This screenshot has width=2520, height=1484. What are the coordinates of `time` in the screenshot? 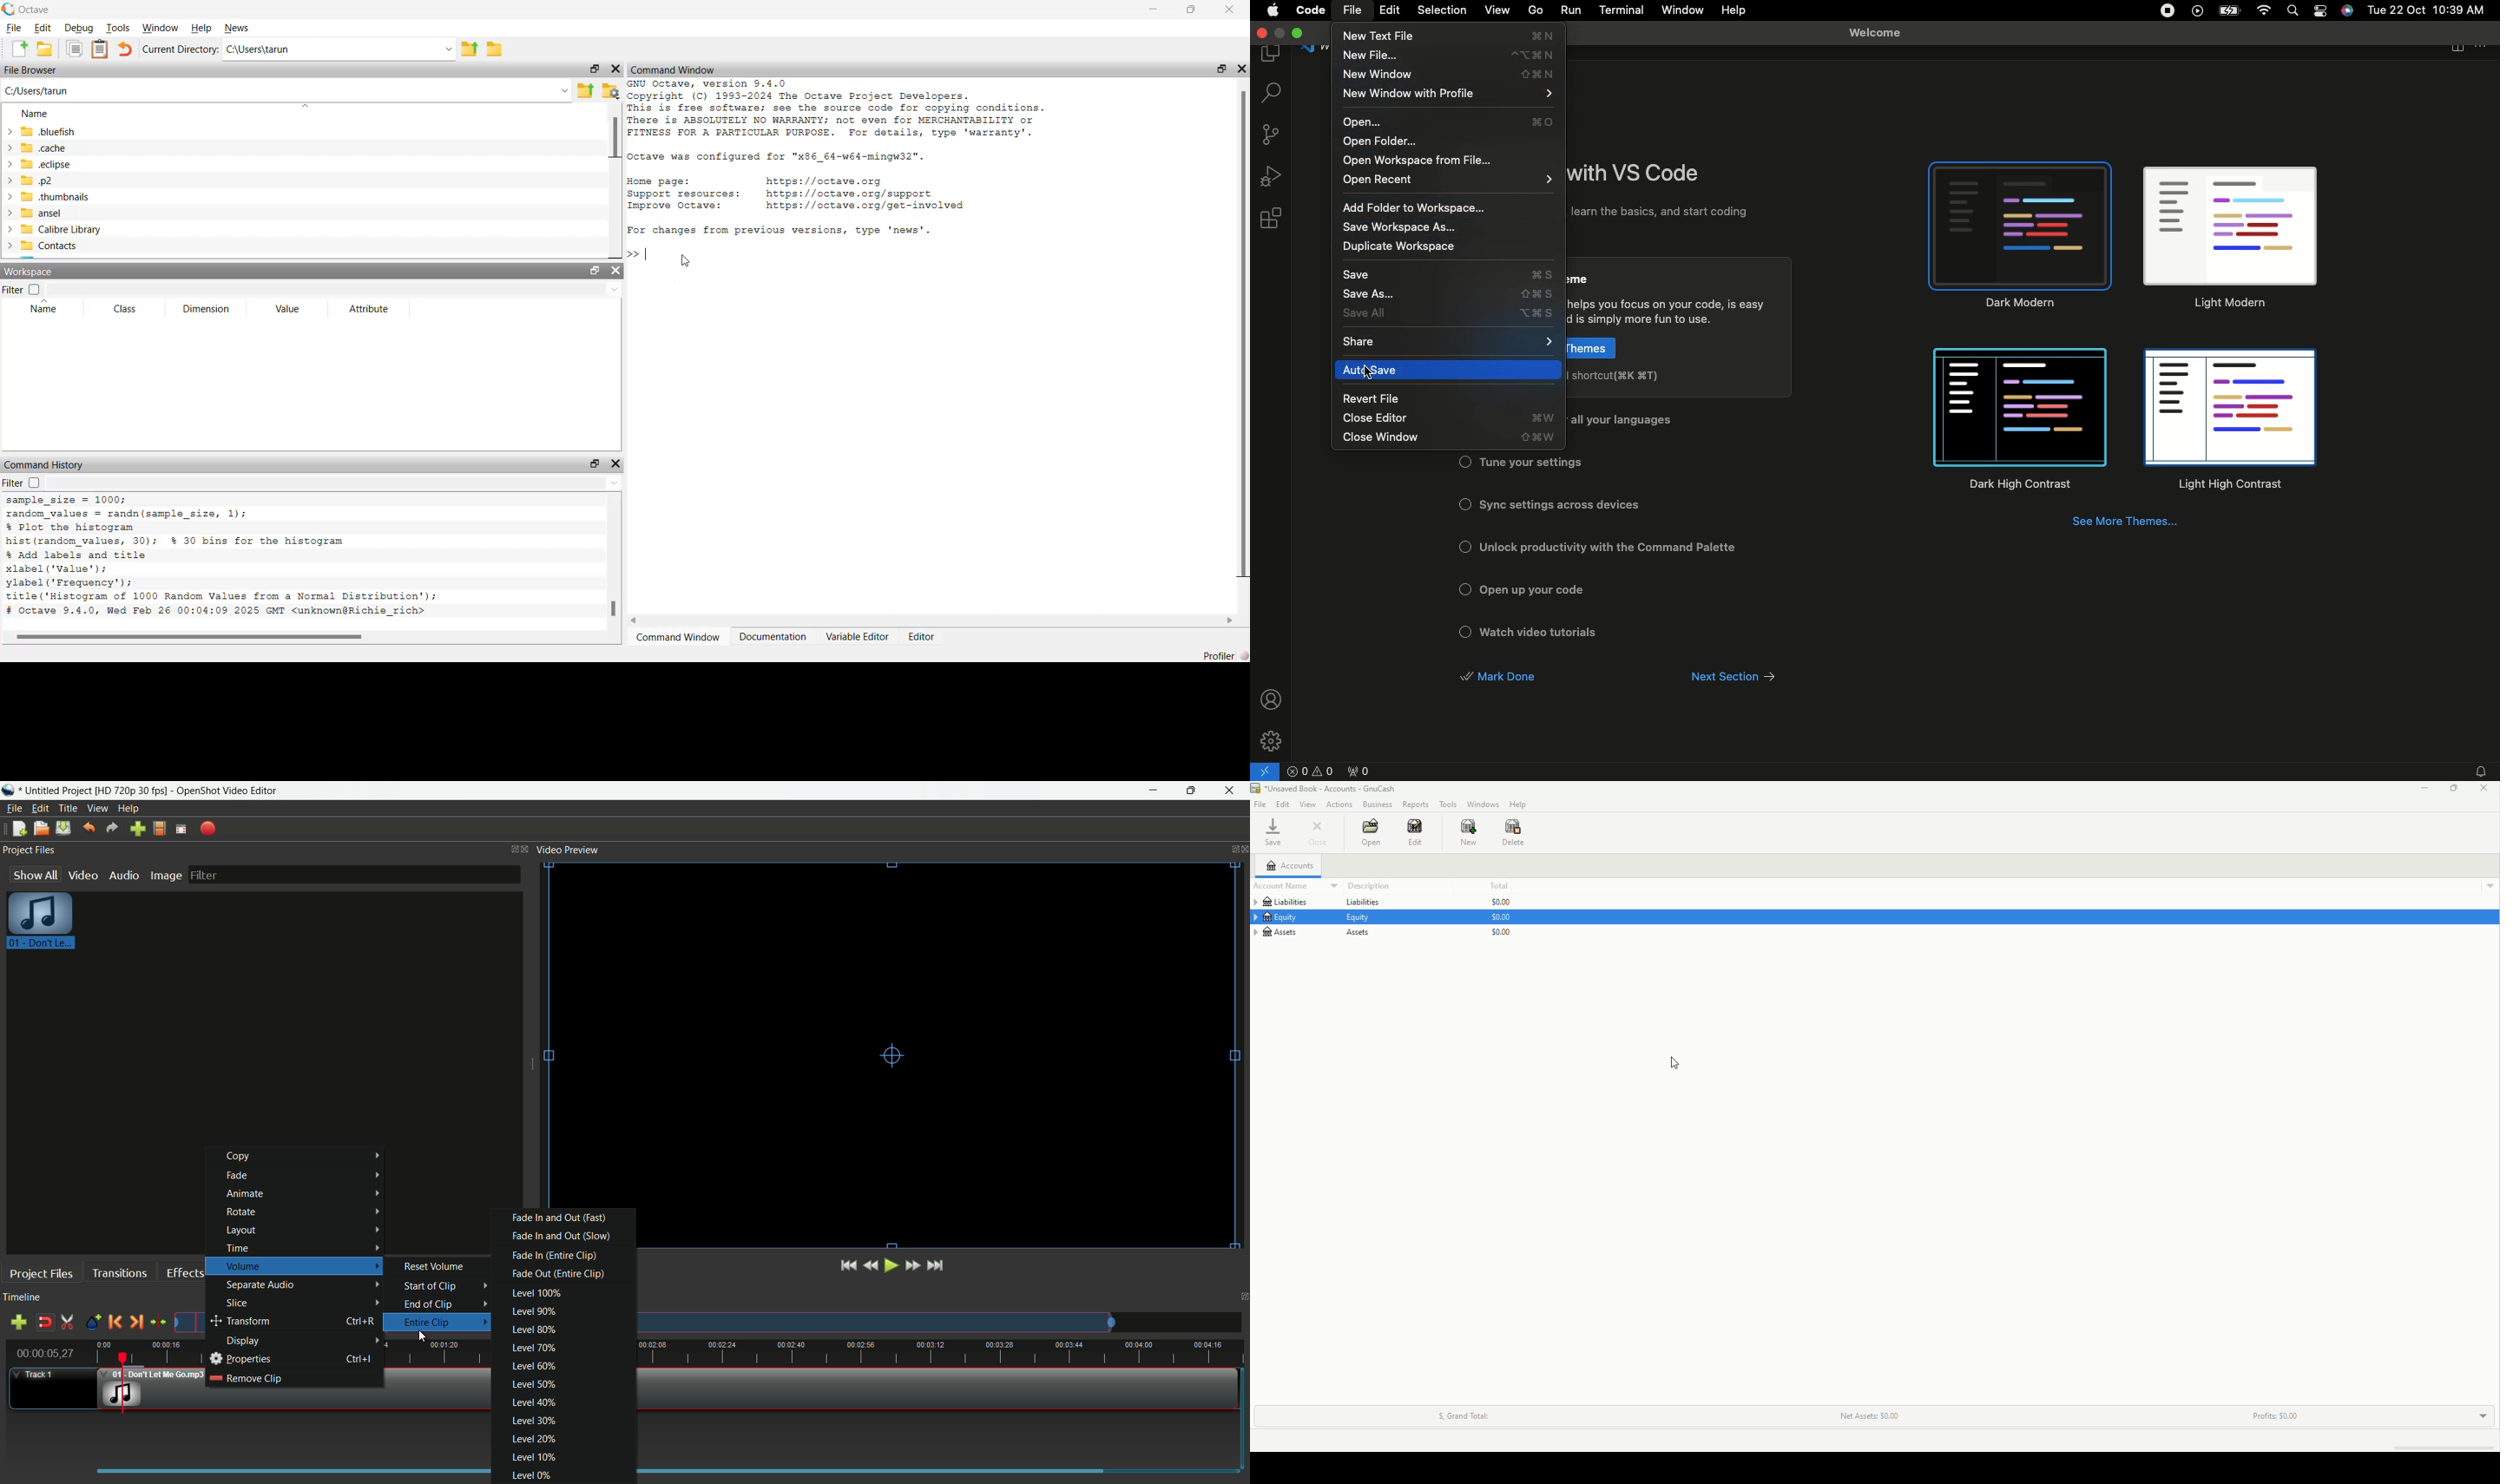 It's located at (301, 1248).